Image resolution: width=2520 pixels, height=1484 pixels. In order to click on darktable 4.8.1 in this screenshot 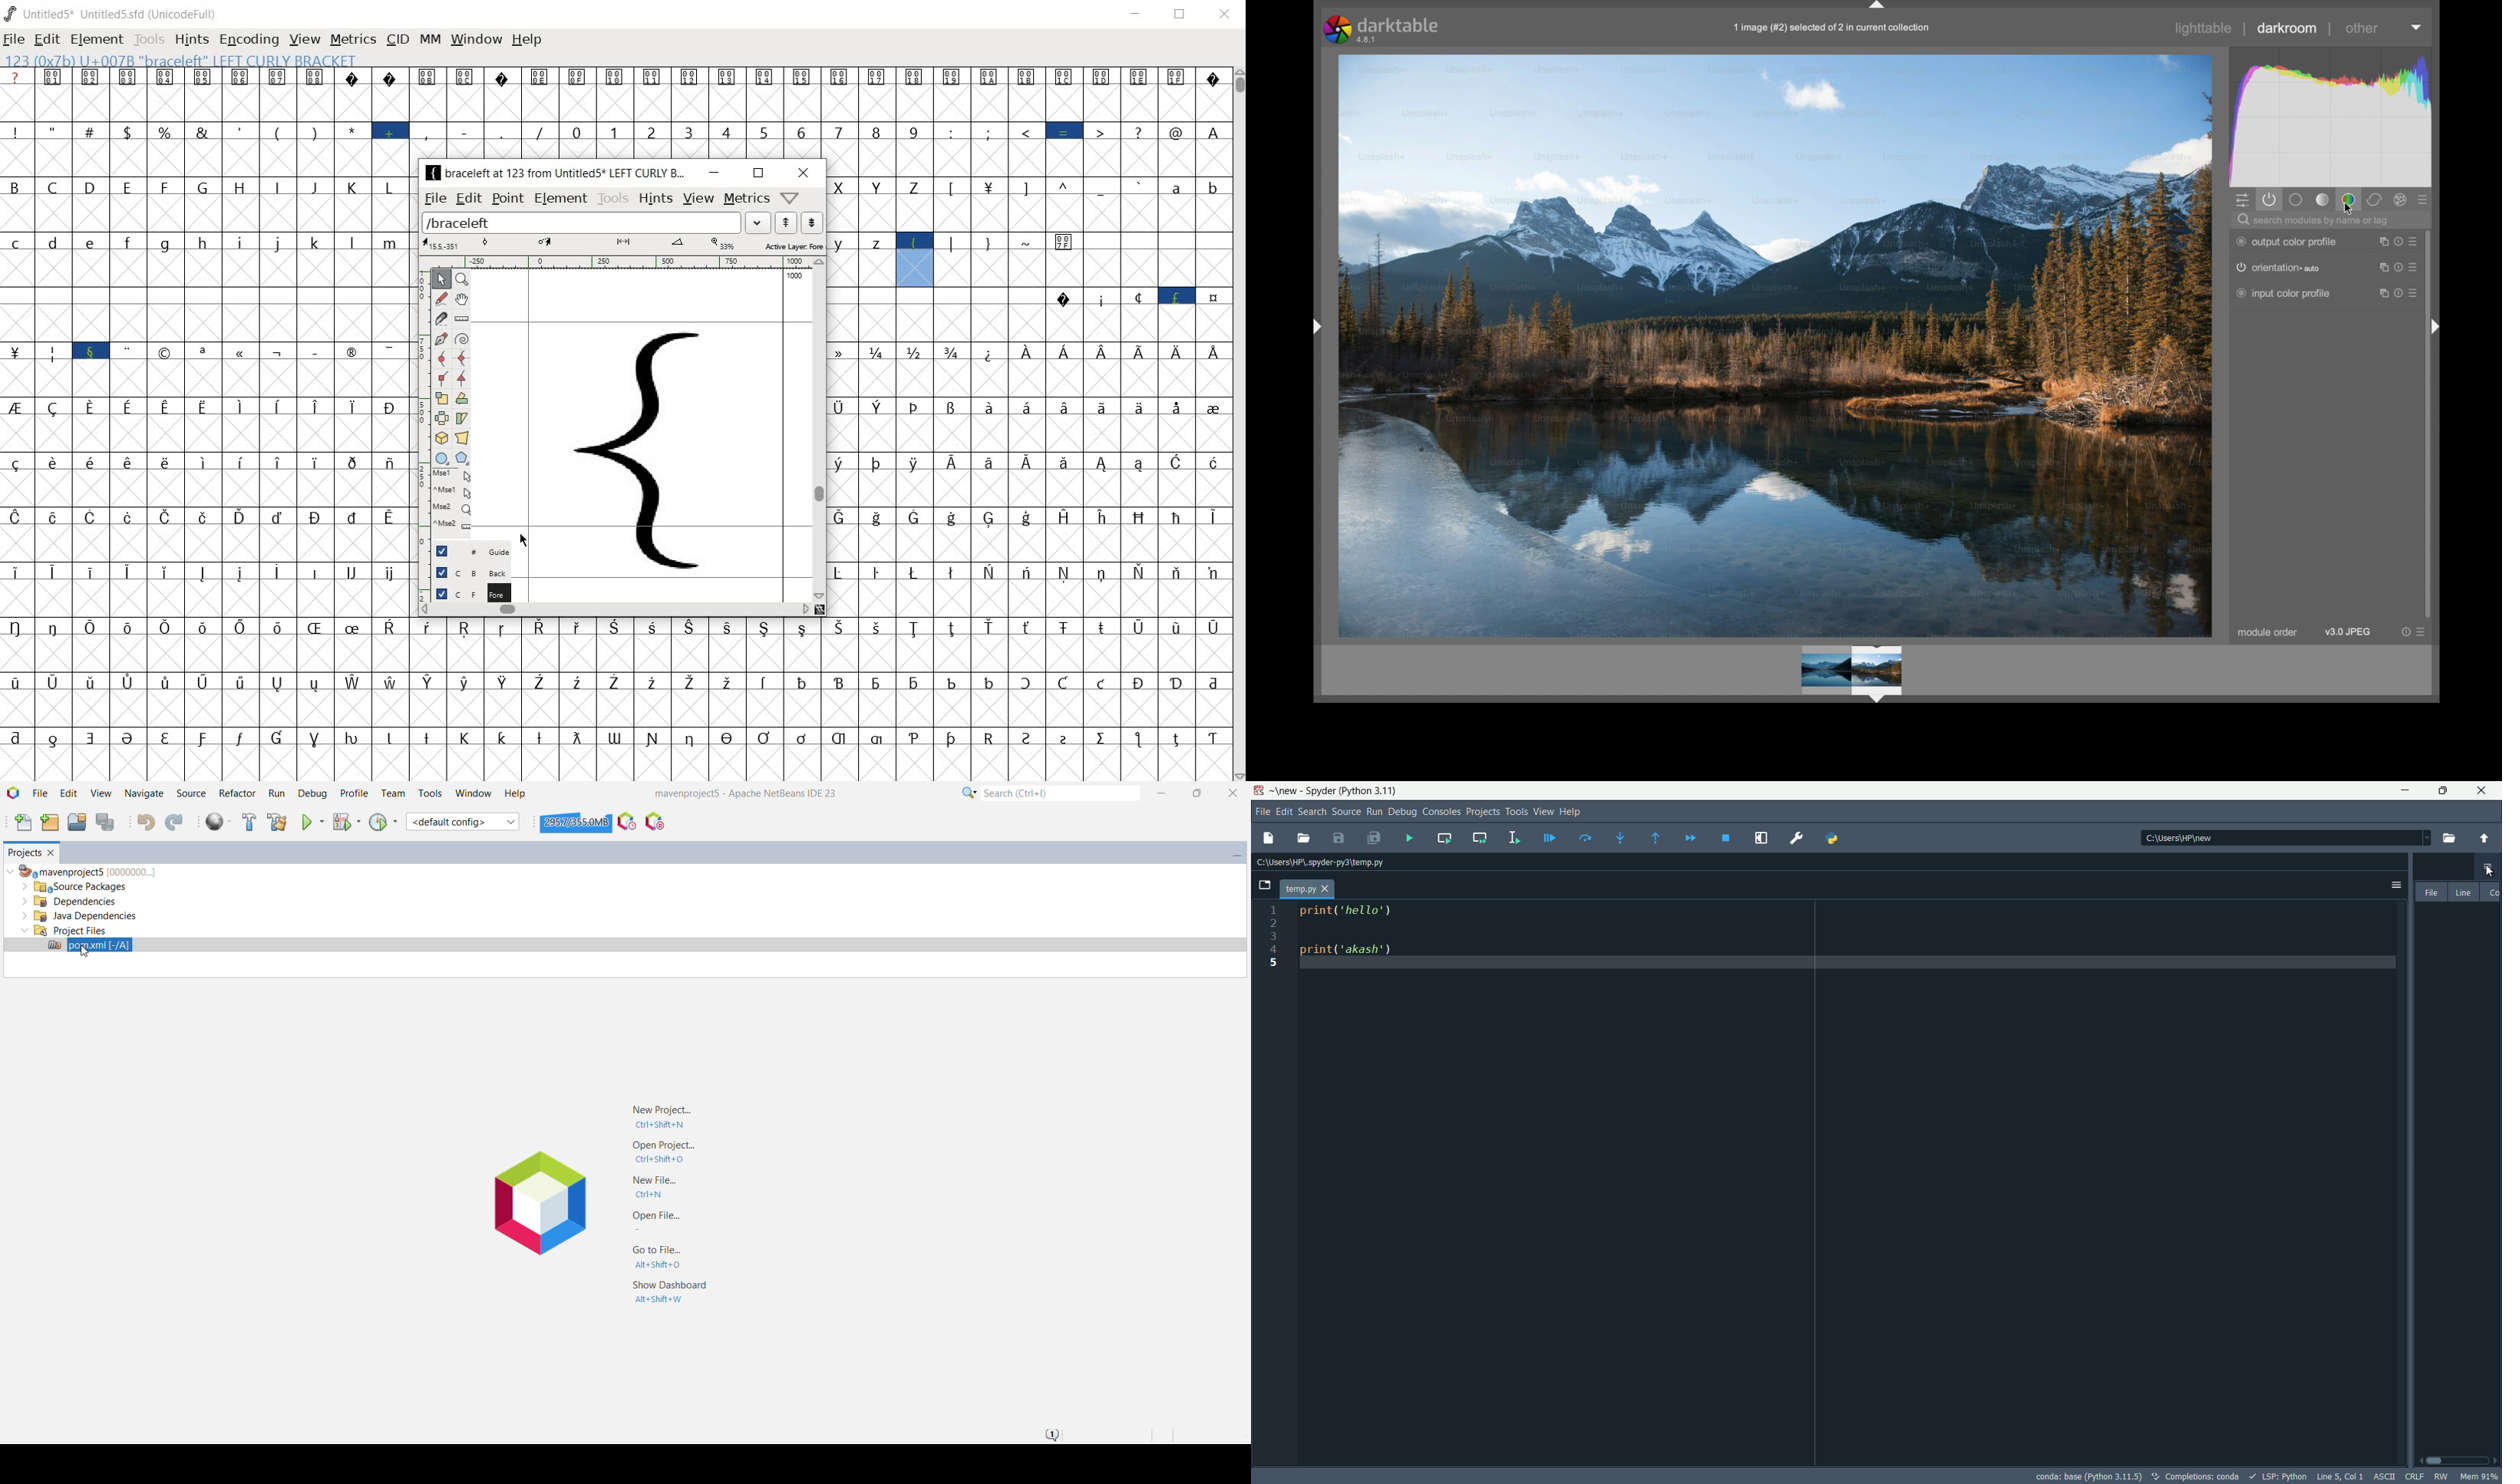, I will do `click(1384, 30)`.